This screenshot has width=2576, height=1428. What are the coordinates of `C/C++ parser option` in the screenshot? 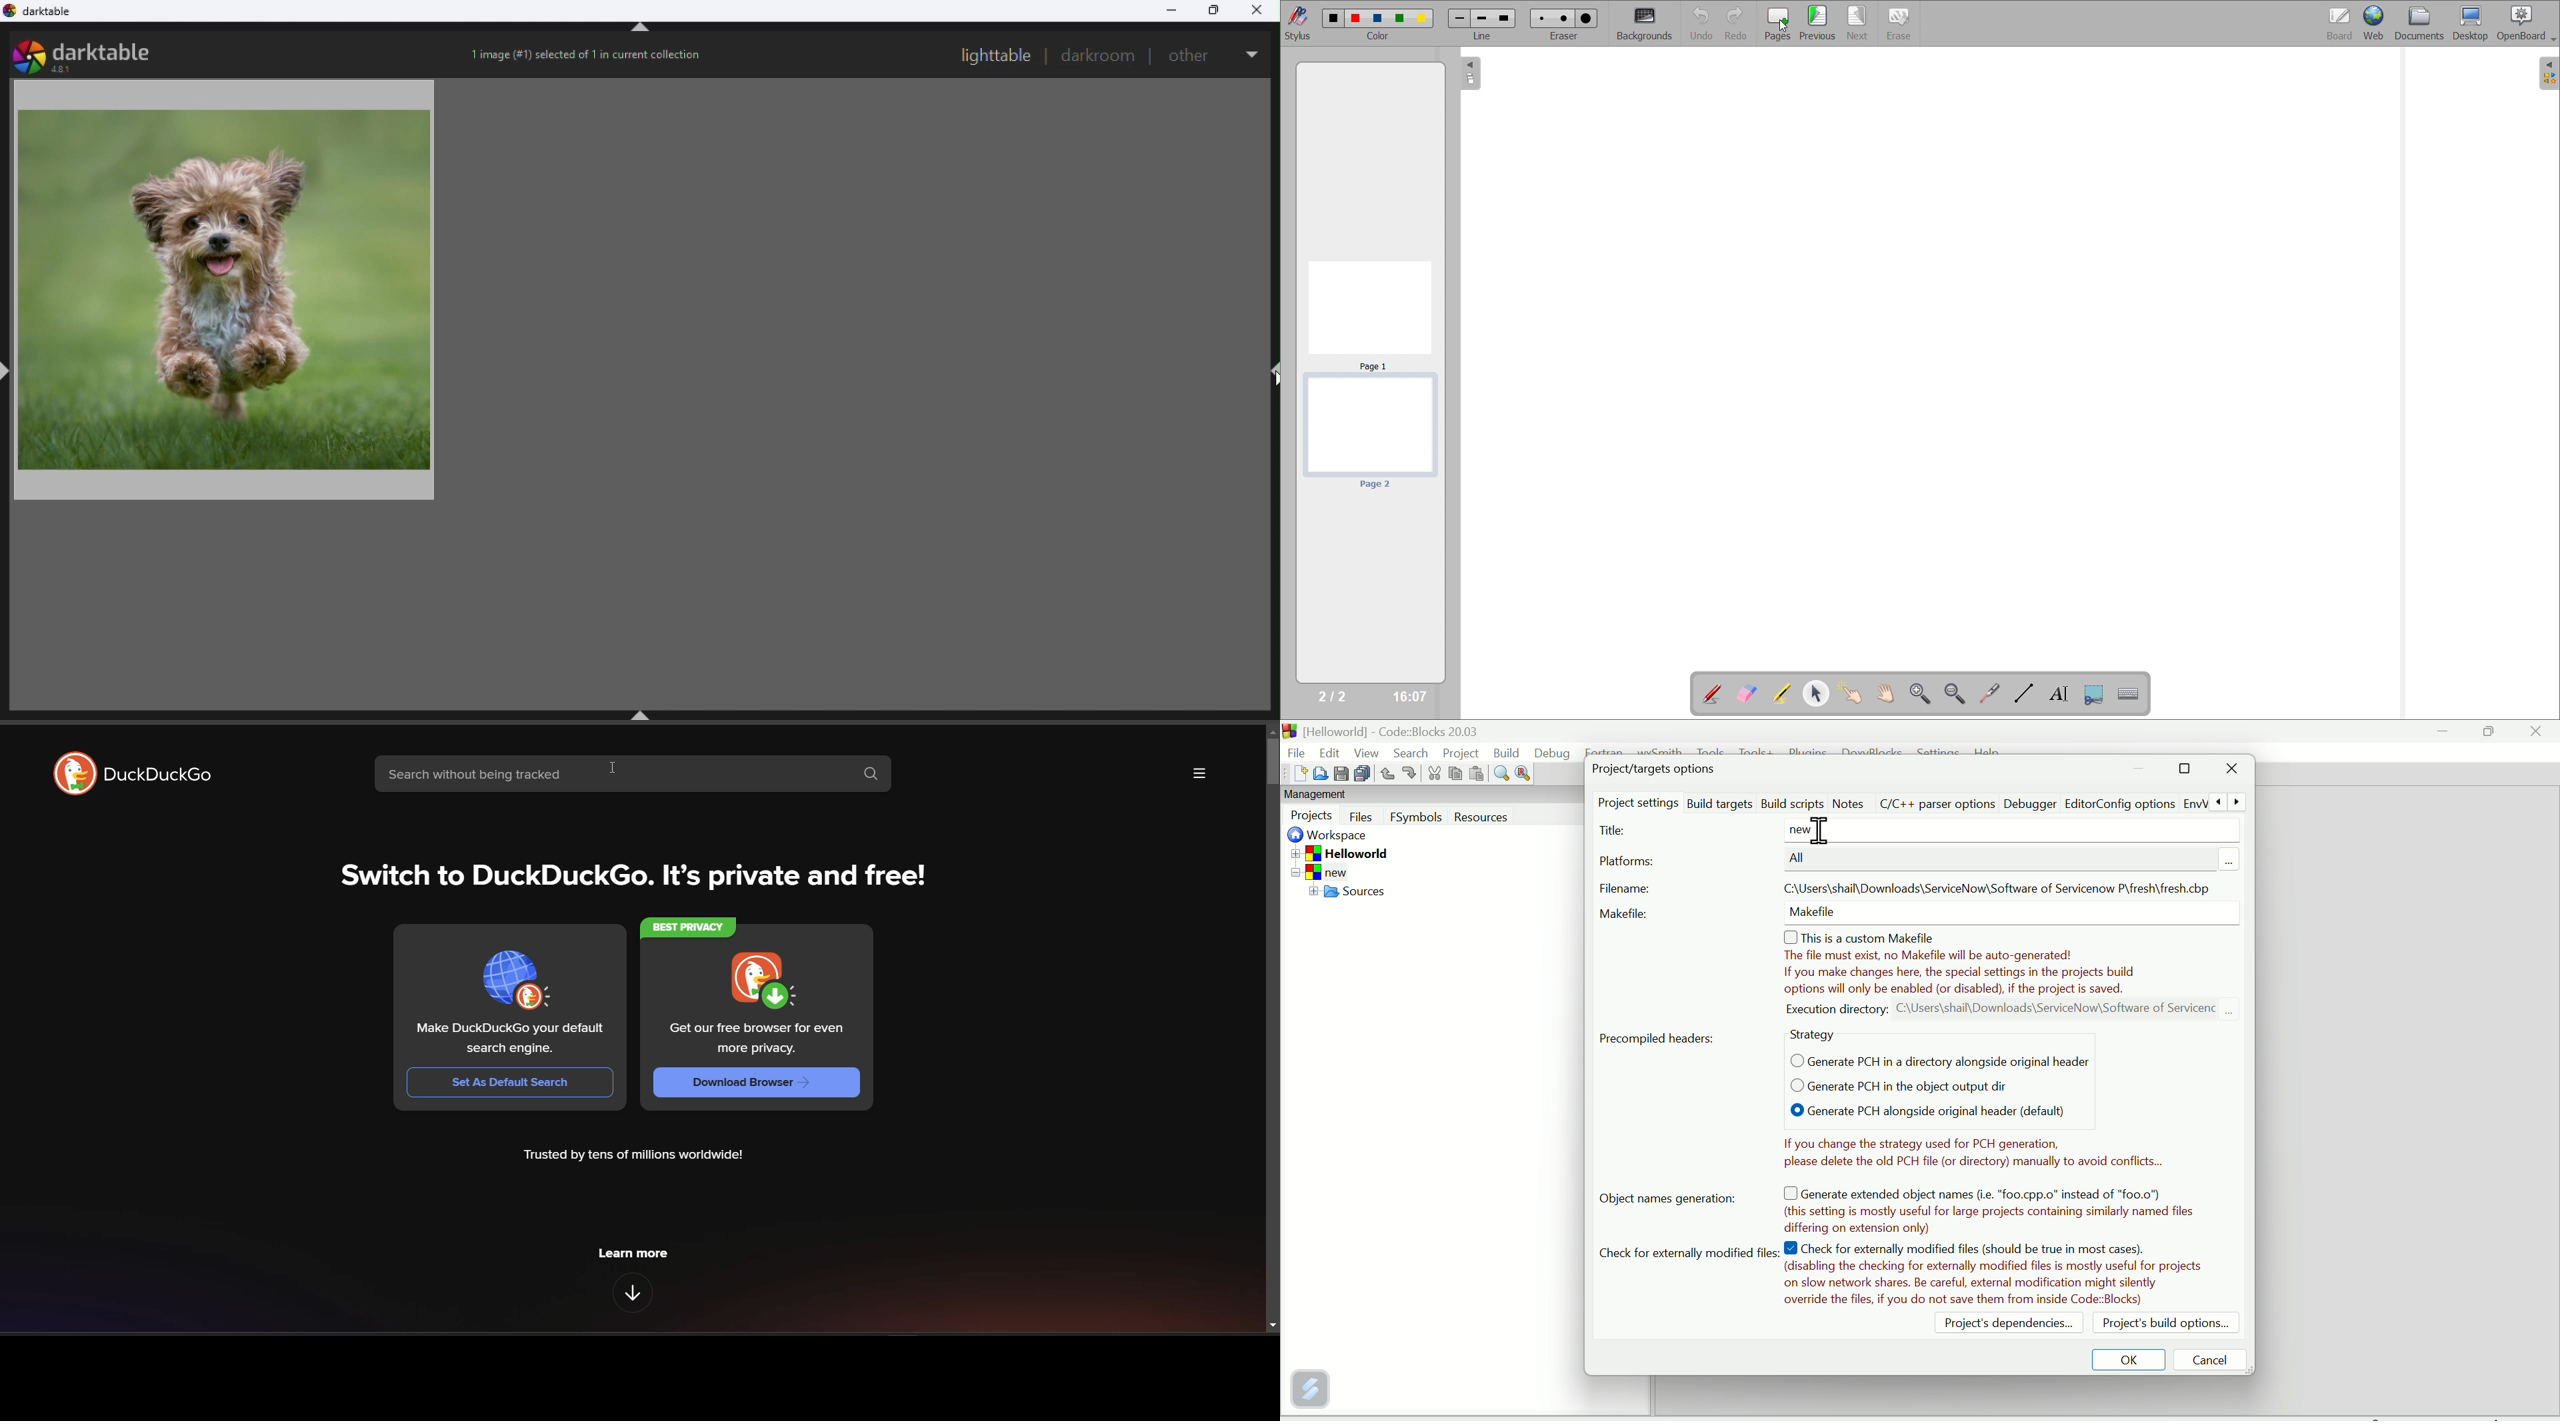 It's located at (1938, 801).